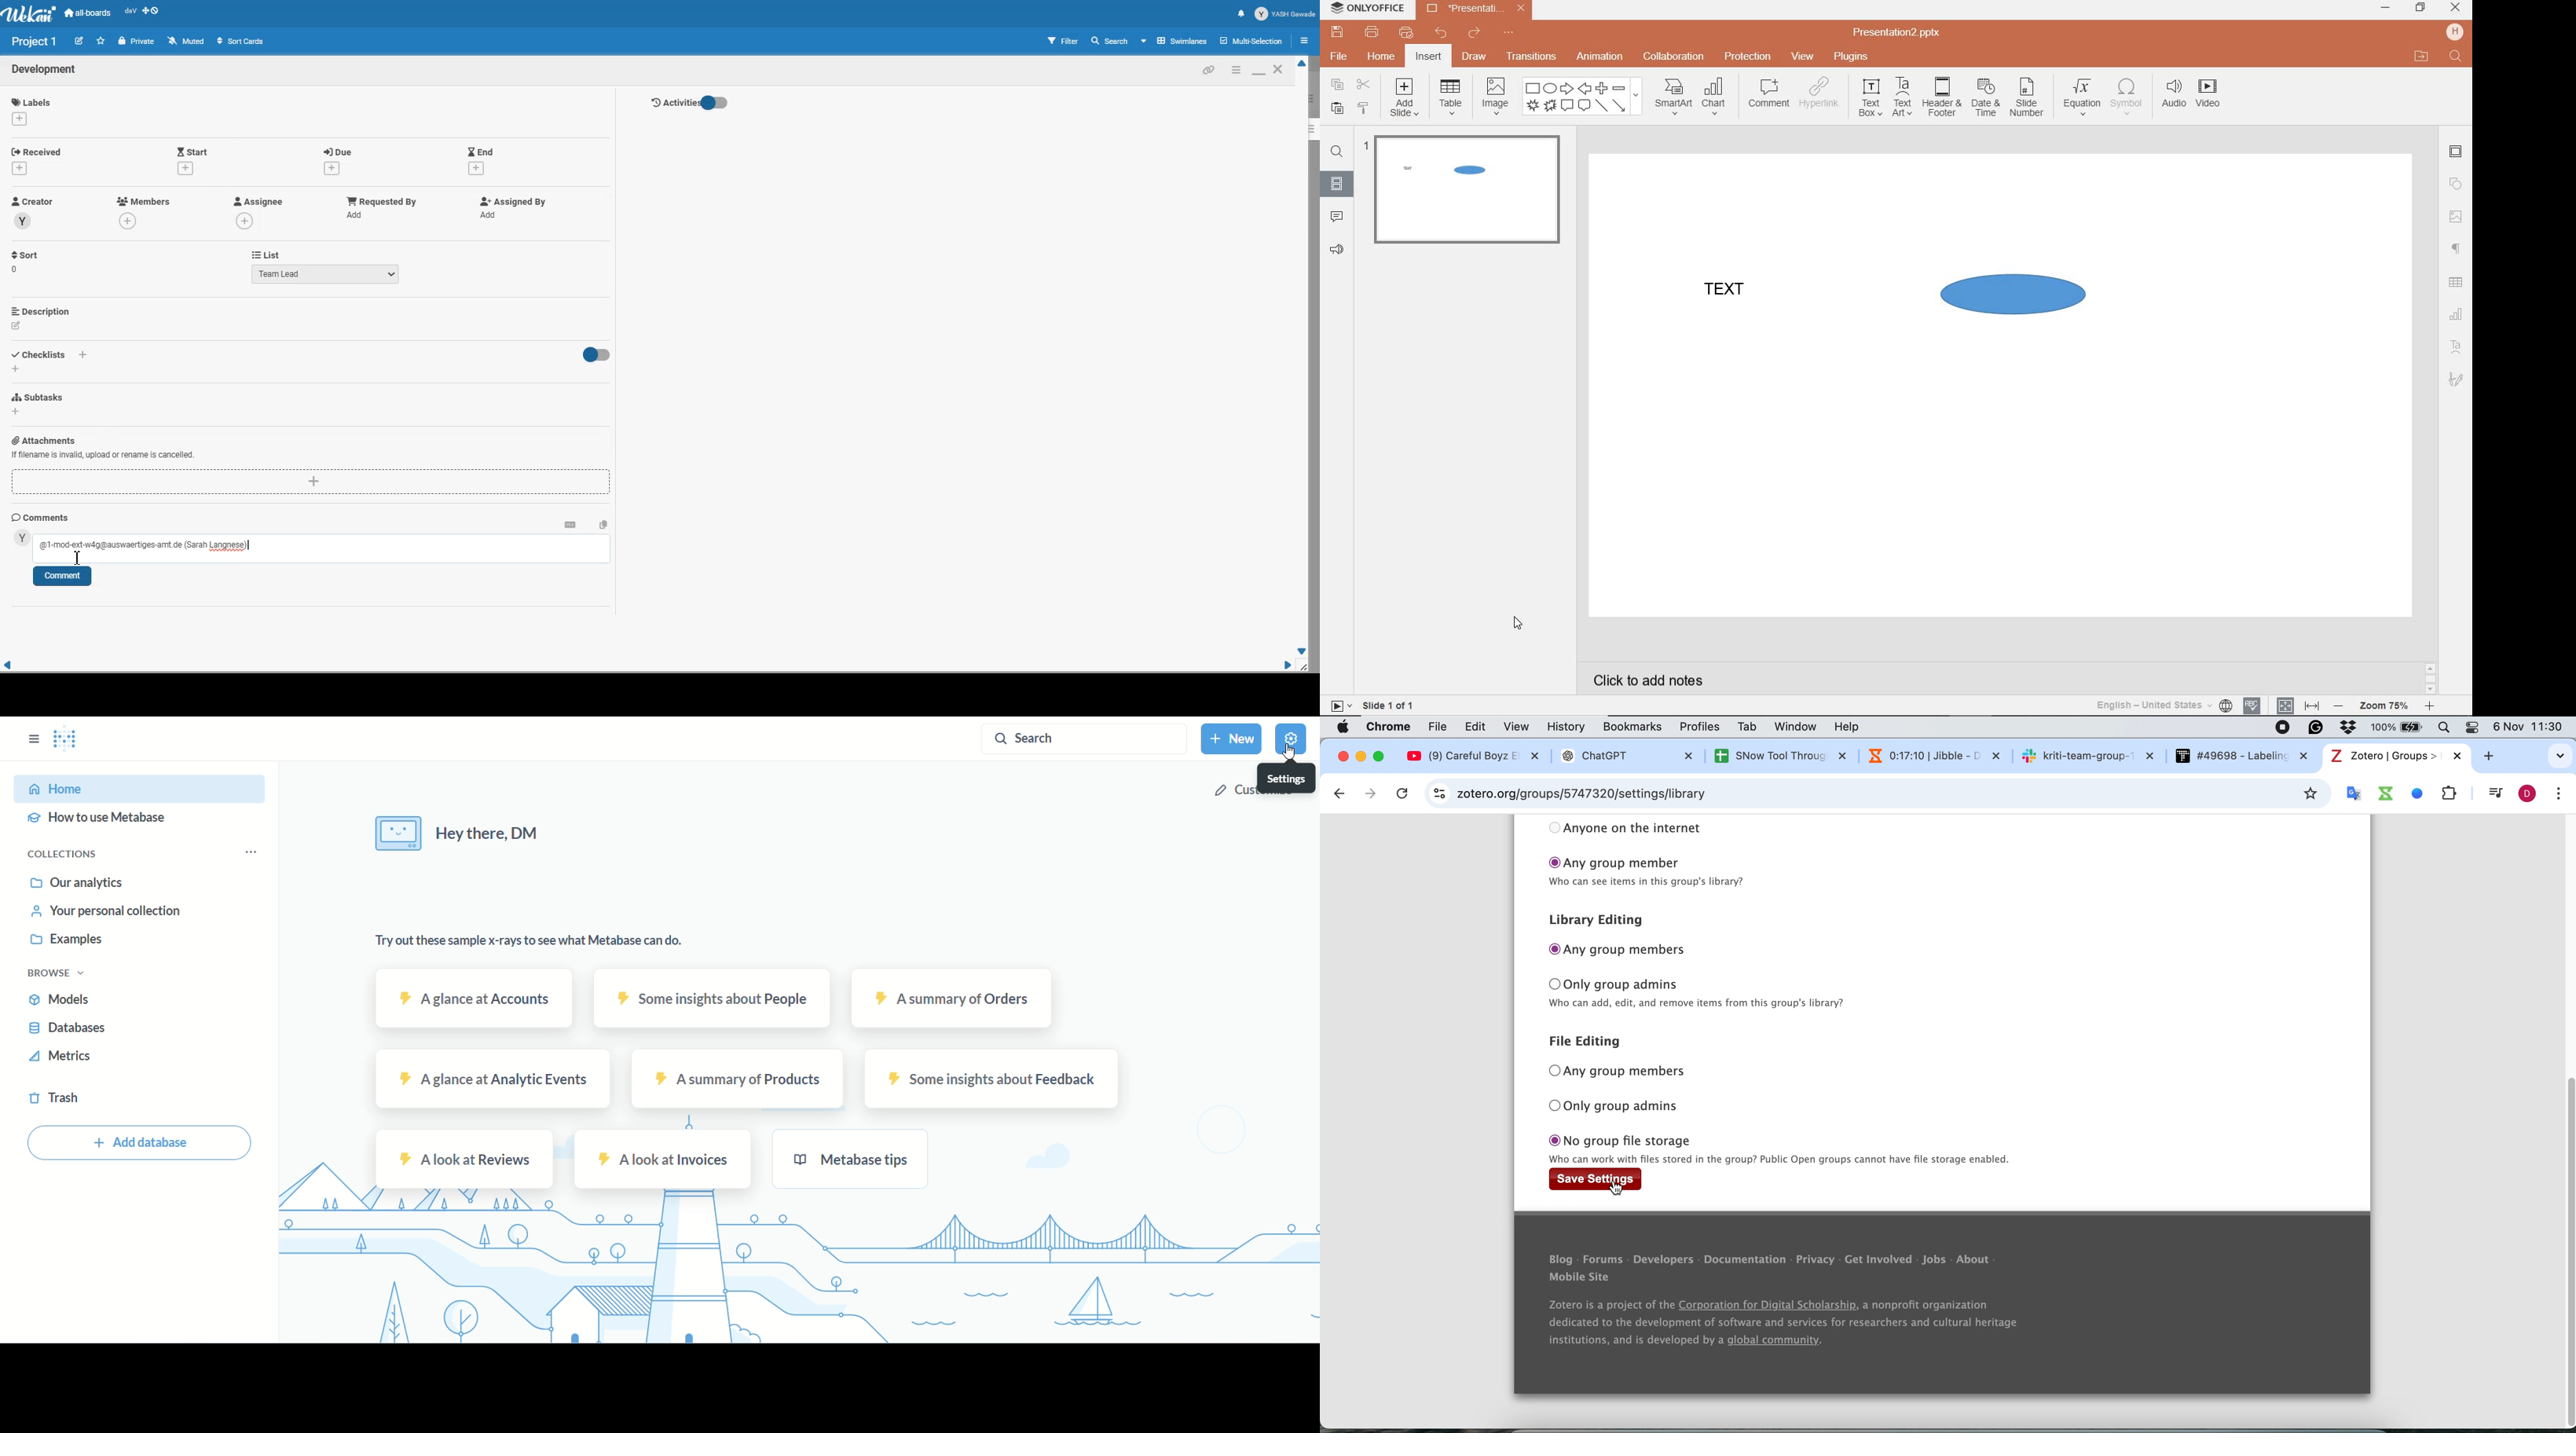 The image size is (2576, 1456). What do you see at coordinates (326, 274) in the screenshot?
I see `Team Lead` at bounding box center [326, 274].